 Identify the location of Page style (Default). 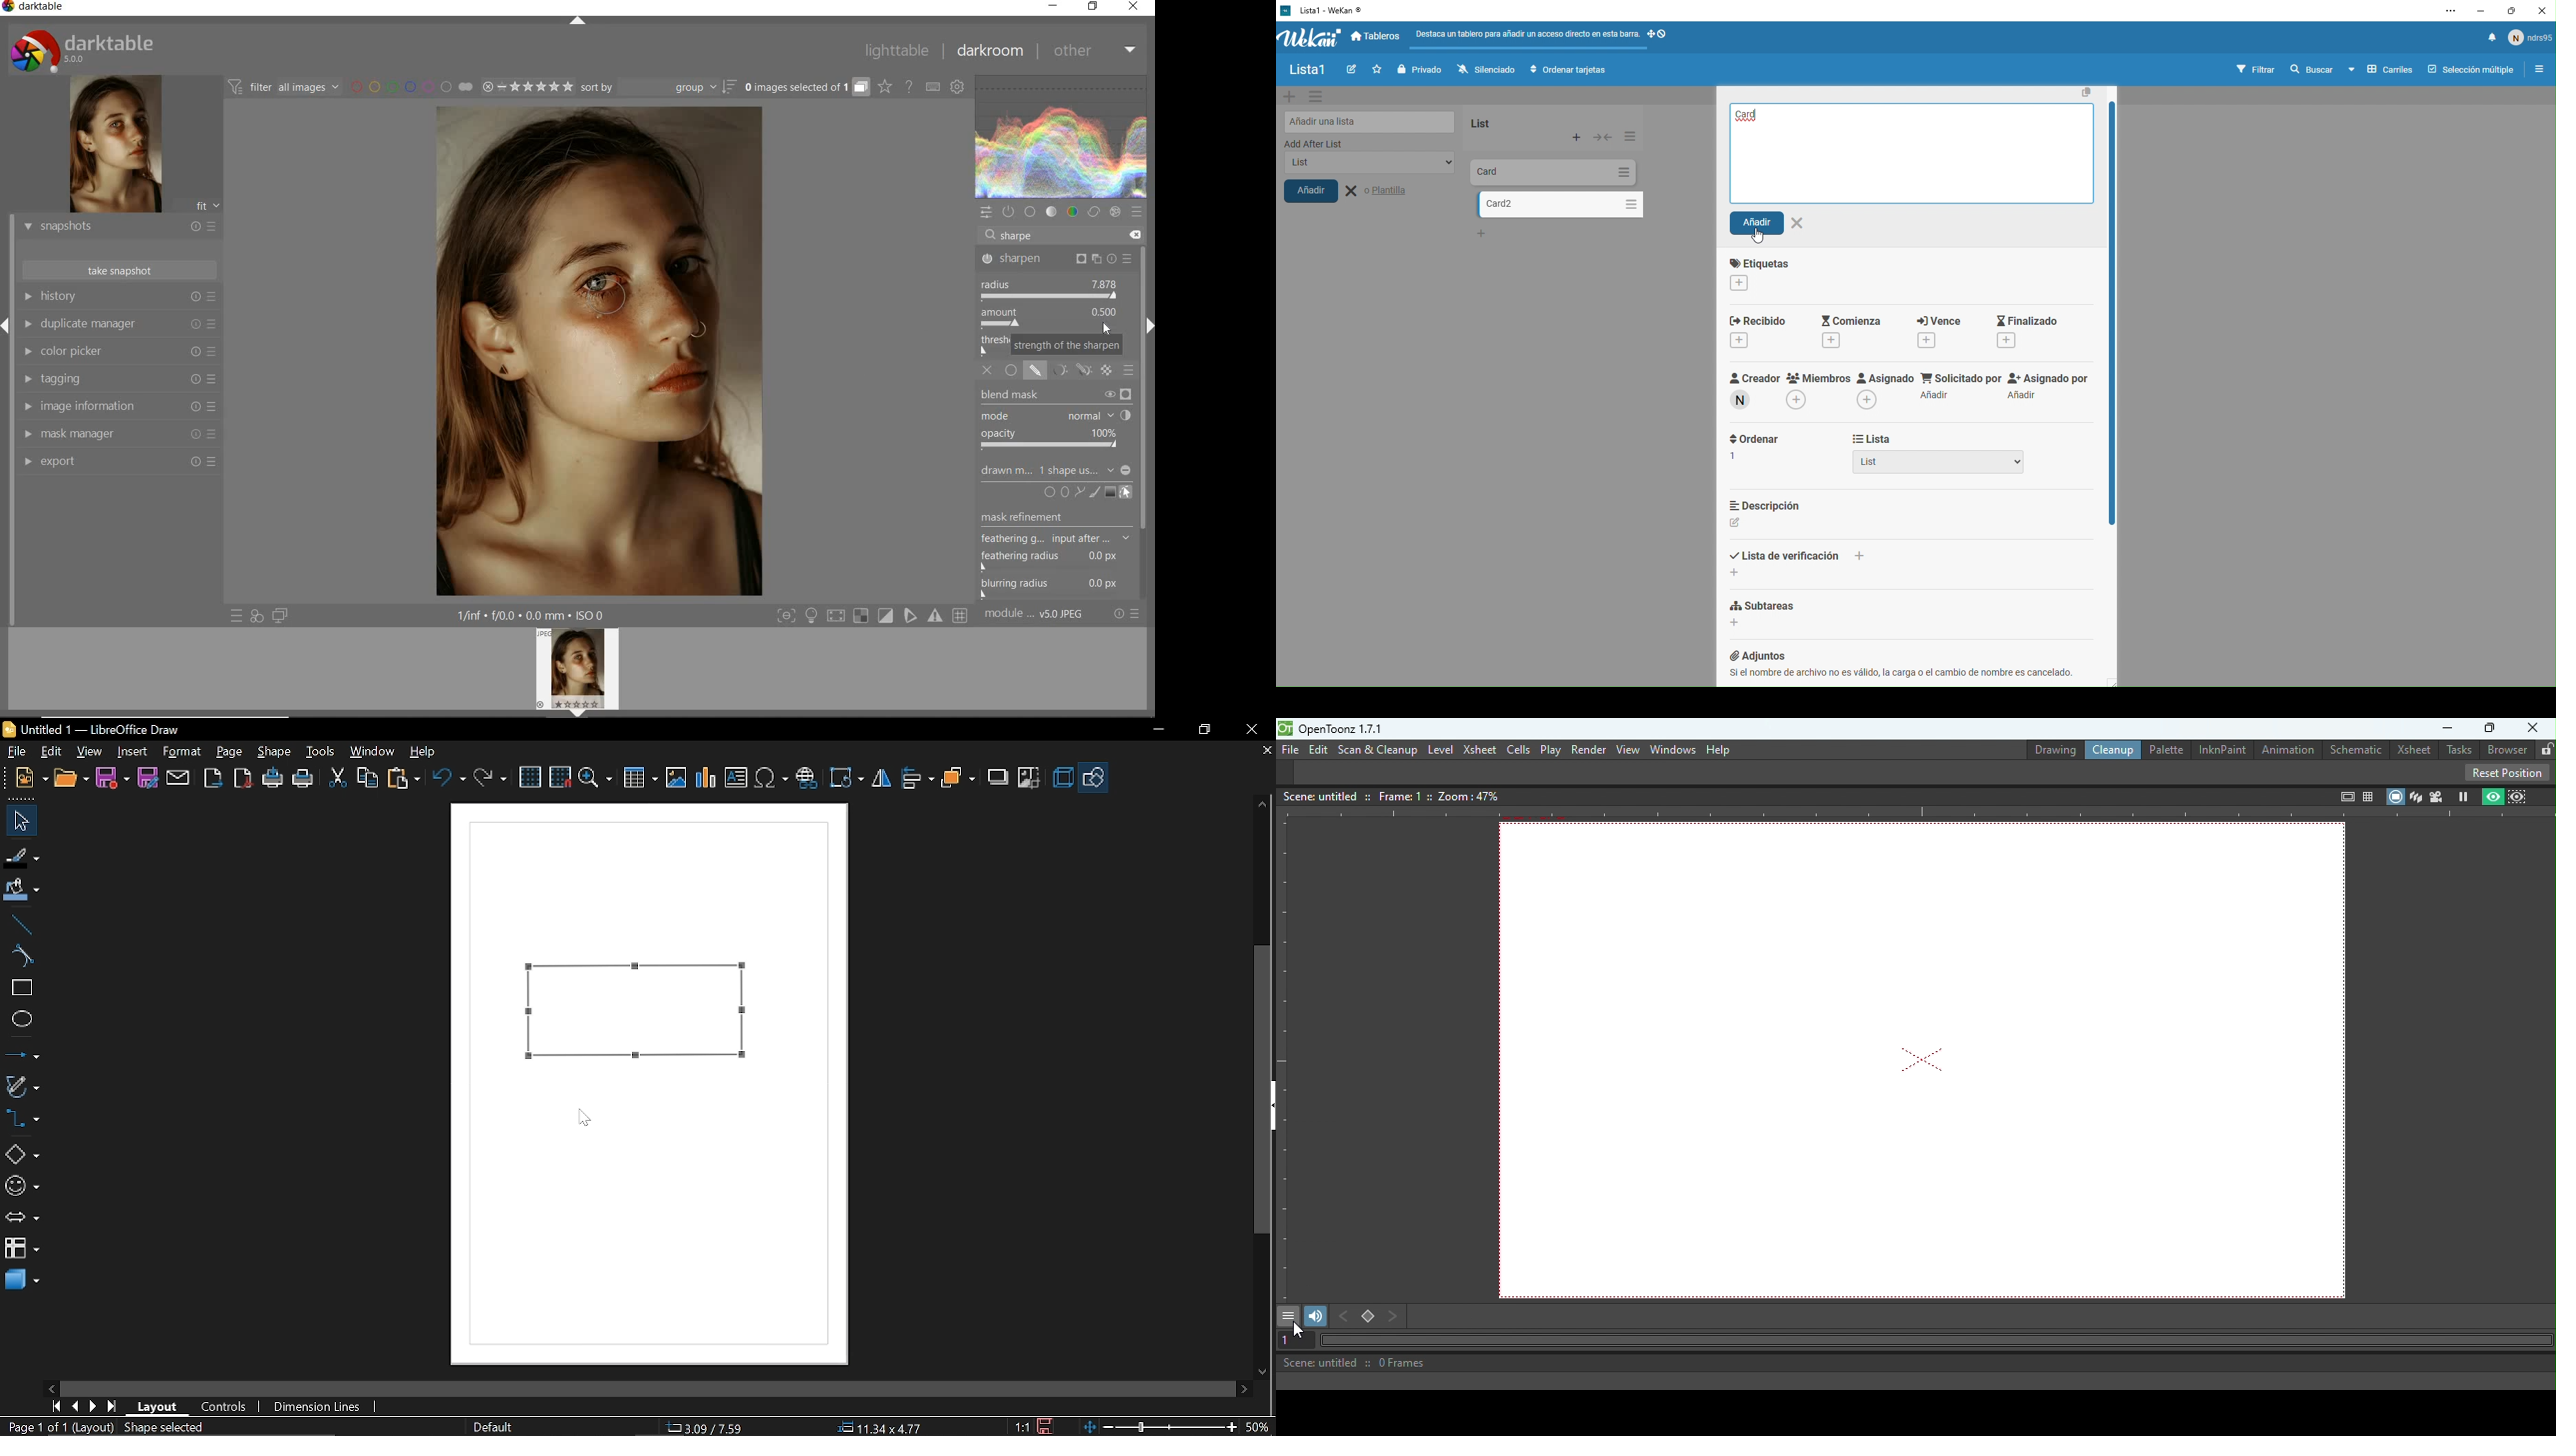
(494, 1426).